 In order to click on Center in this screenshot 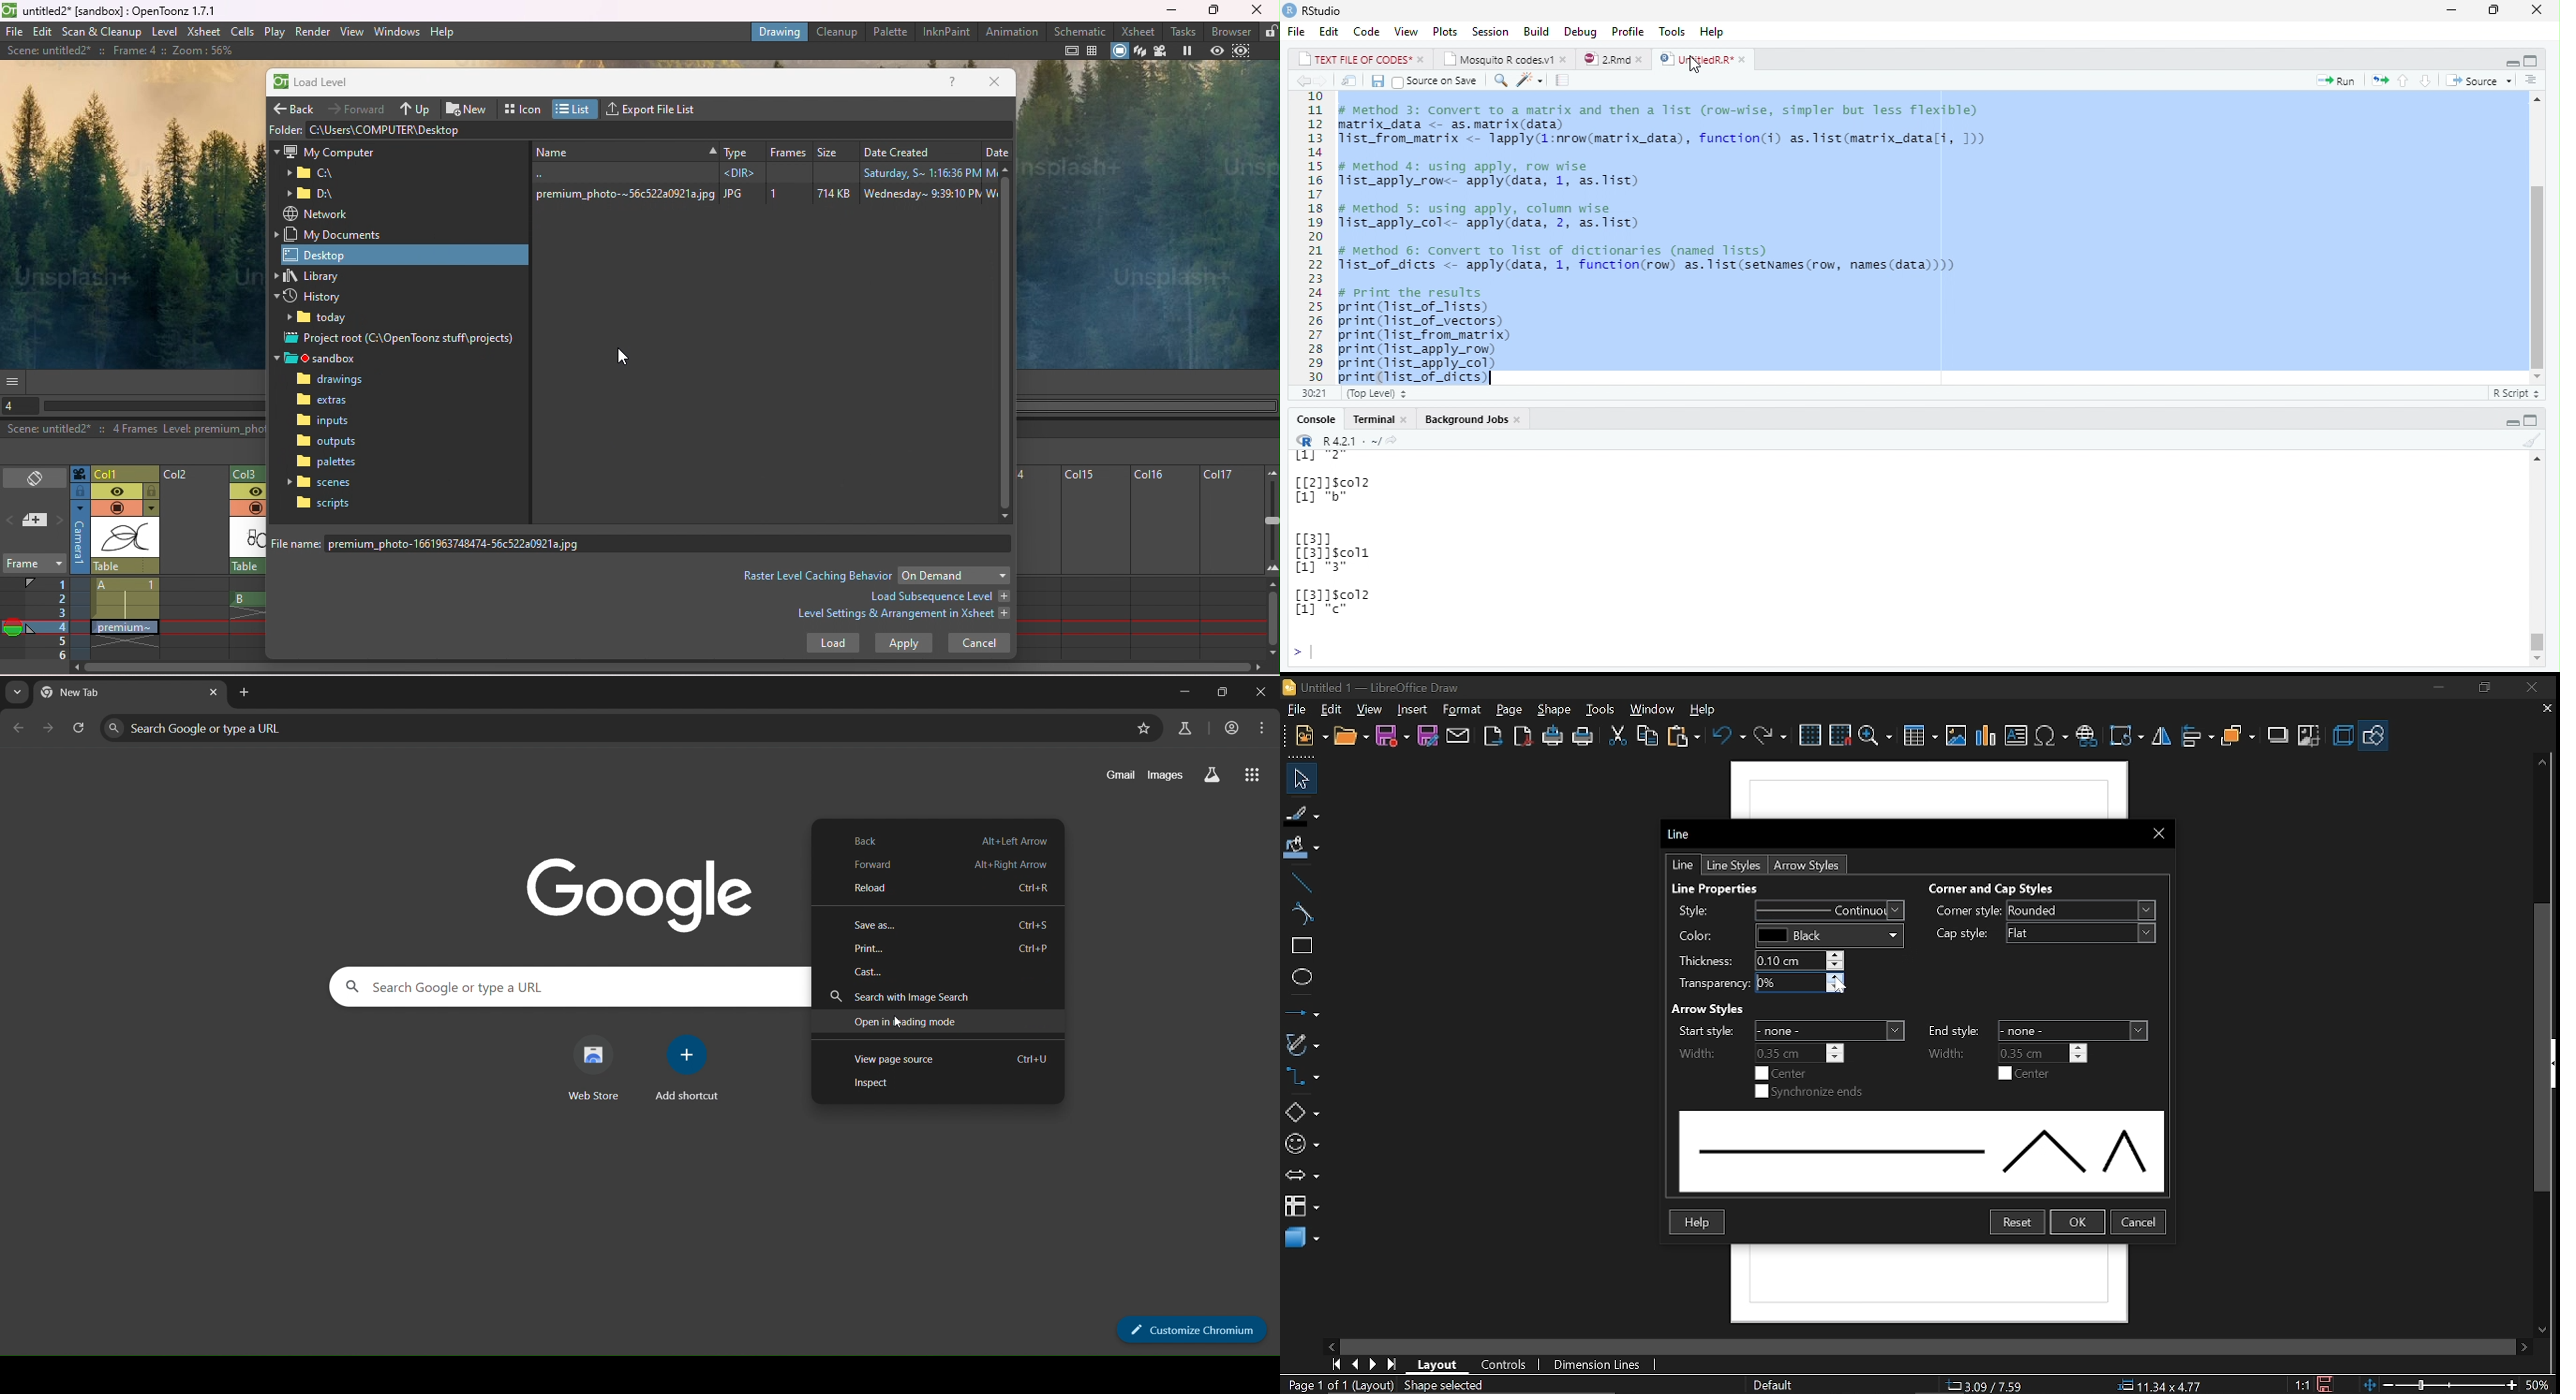, I will do `click(2025, 1074)`.